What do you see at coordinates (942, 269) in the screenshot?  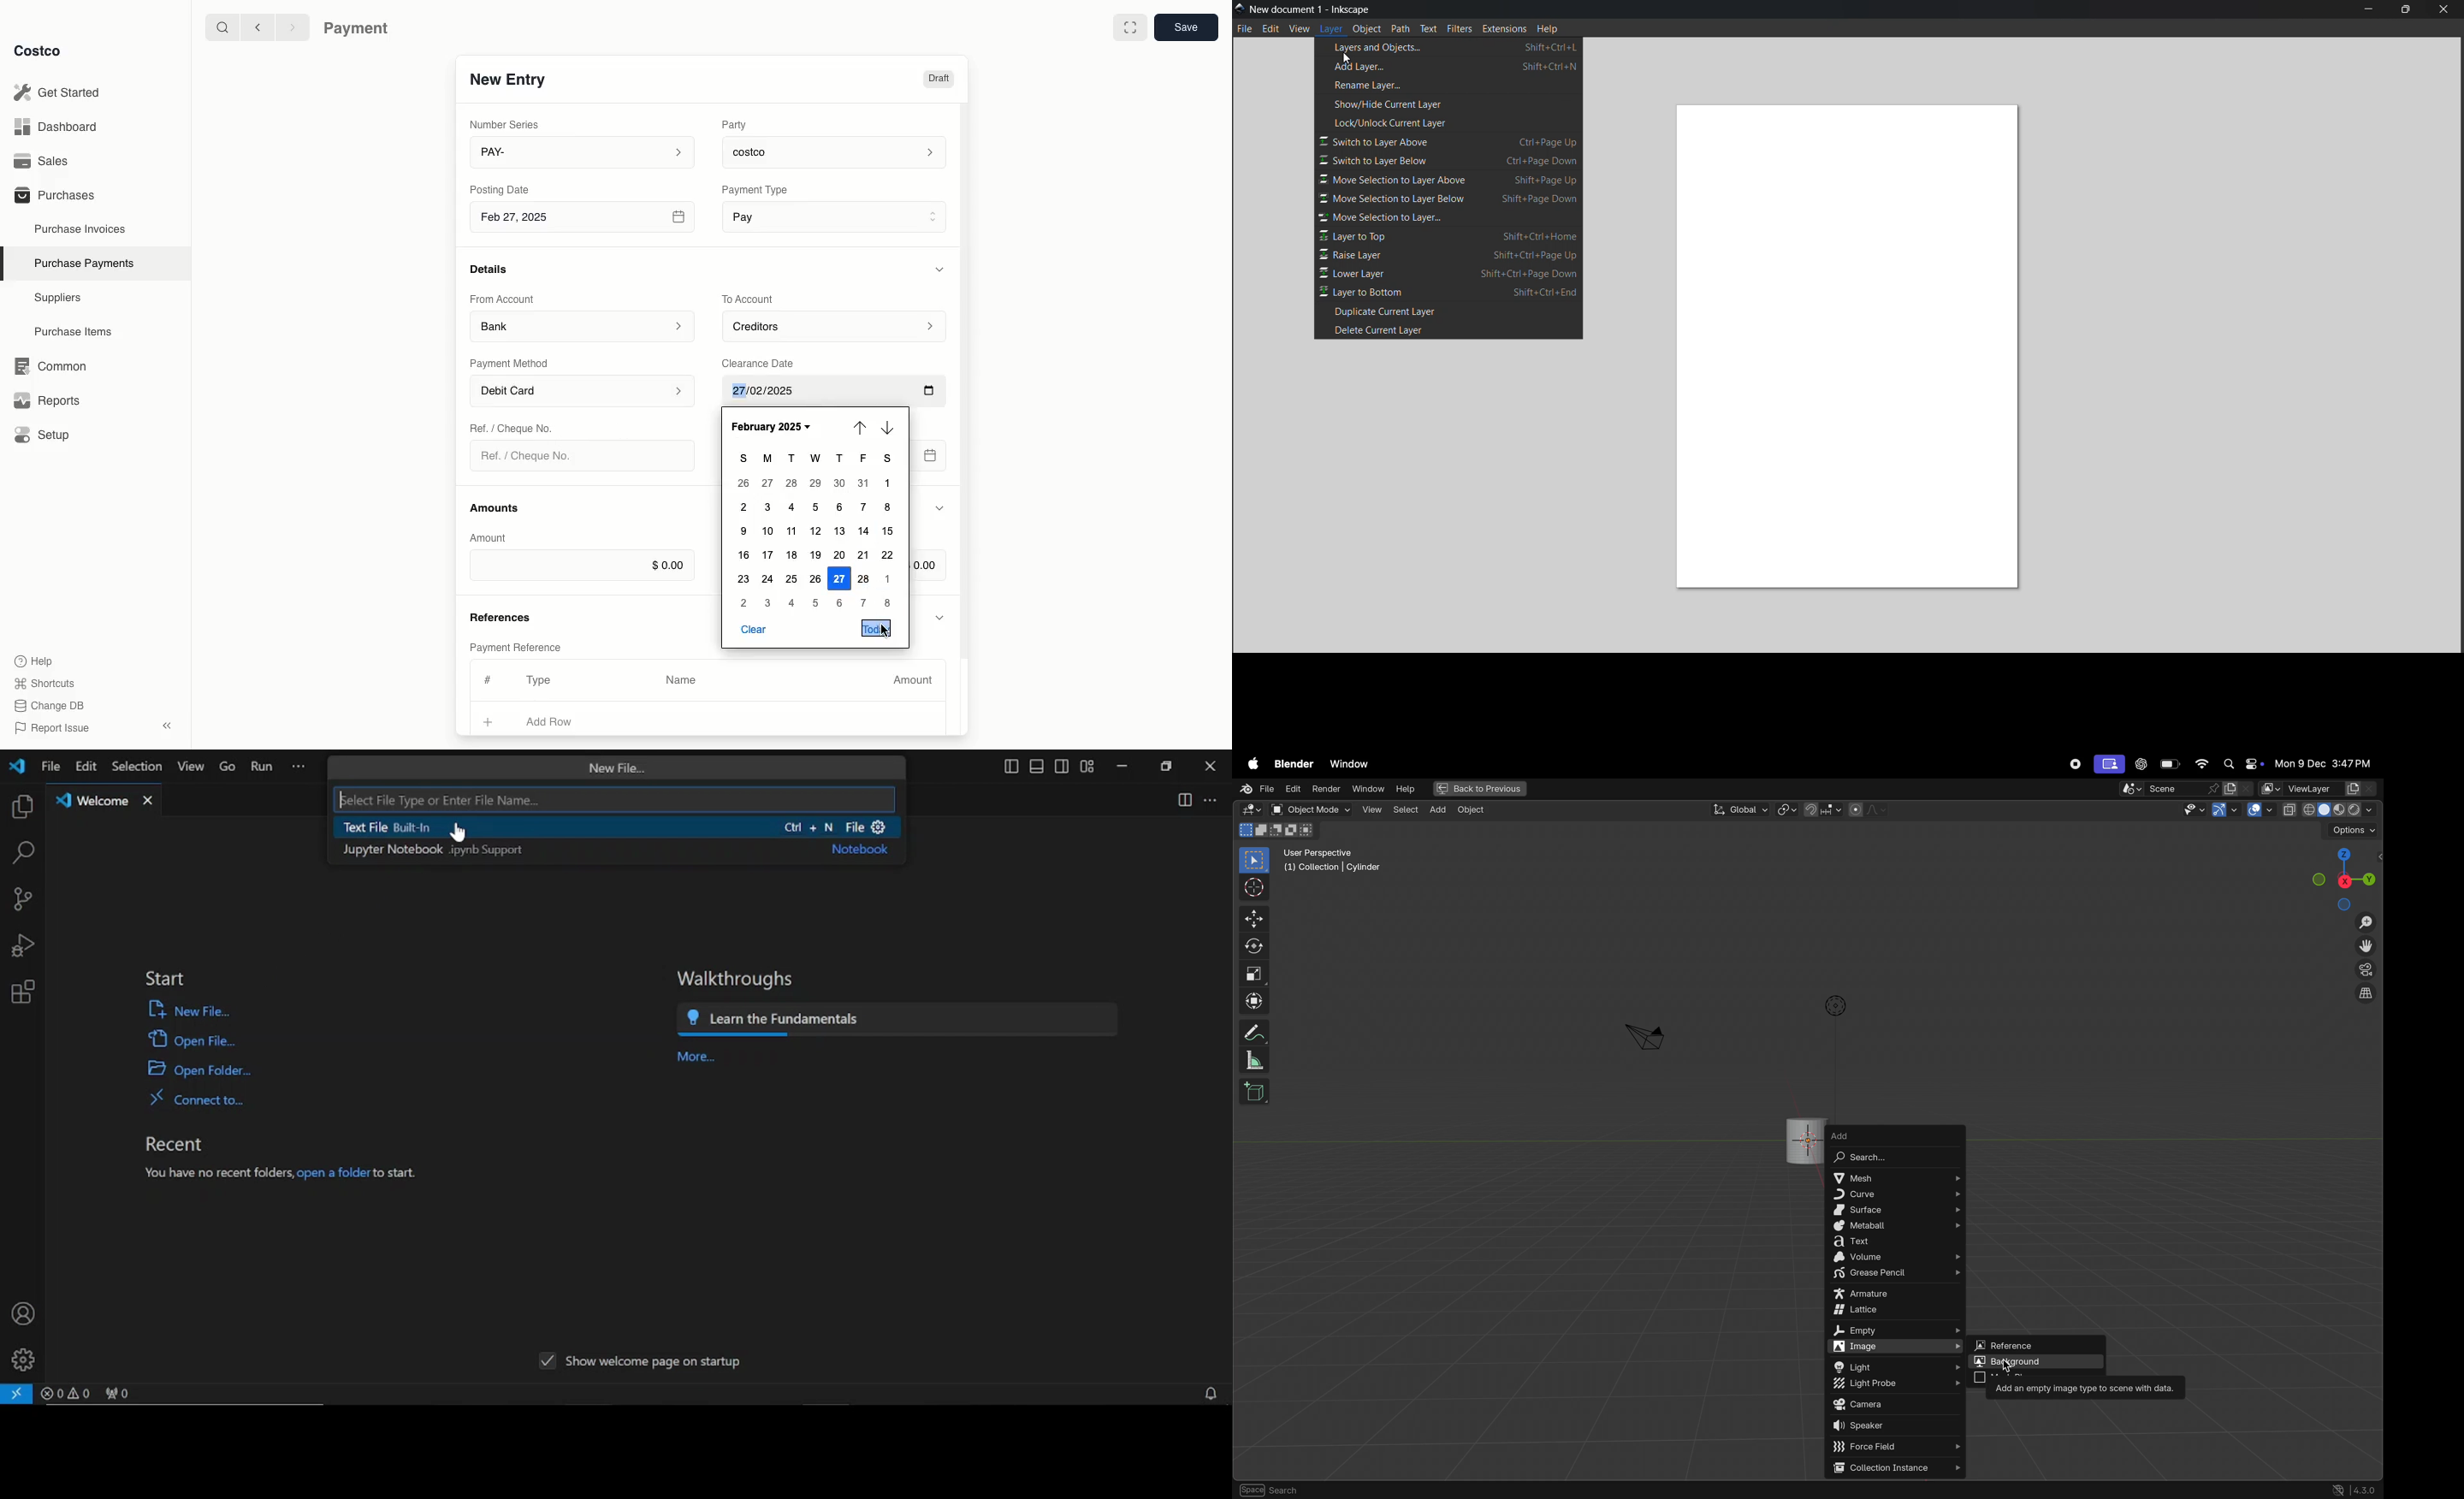 I see `Hide` at bounding box center [942, 269].